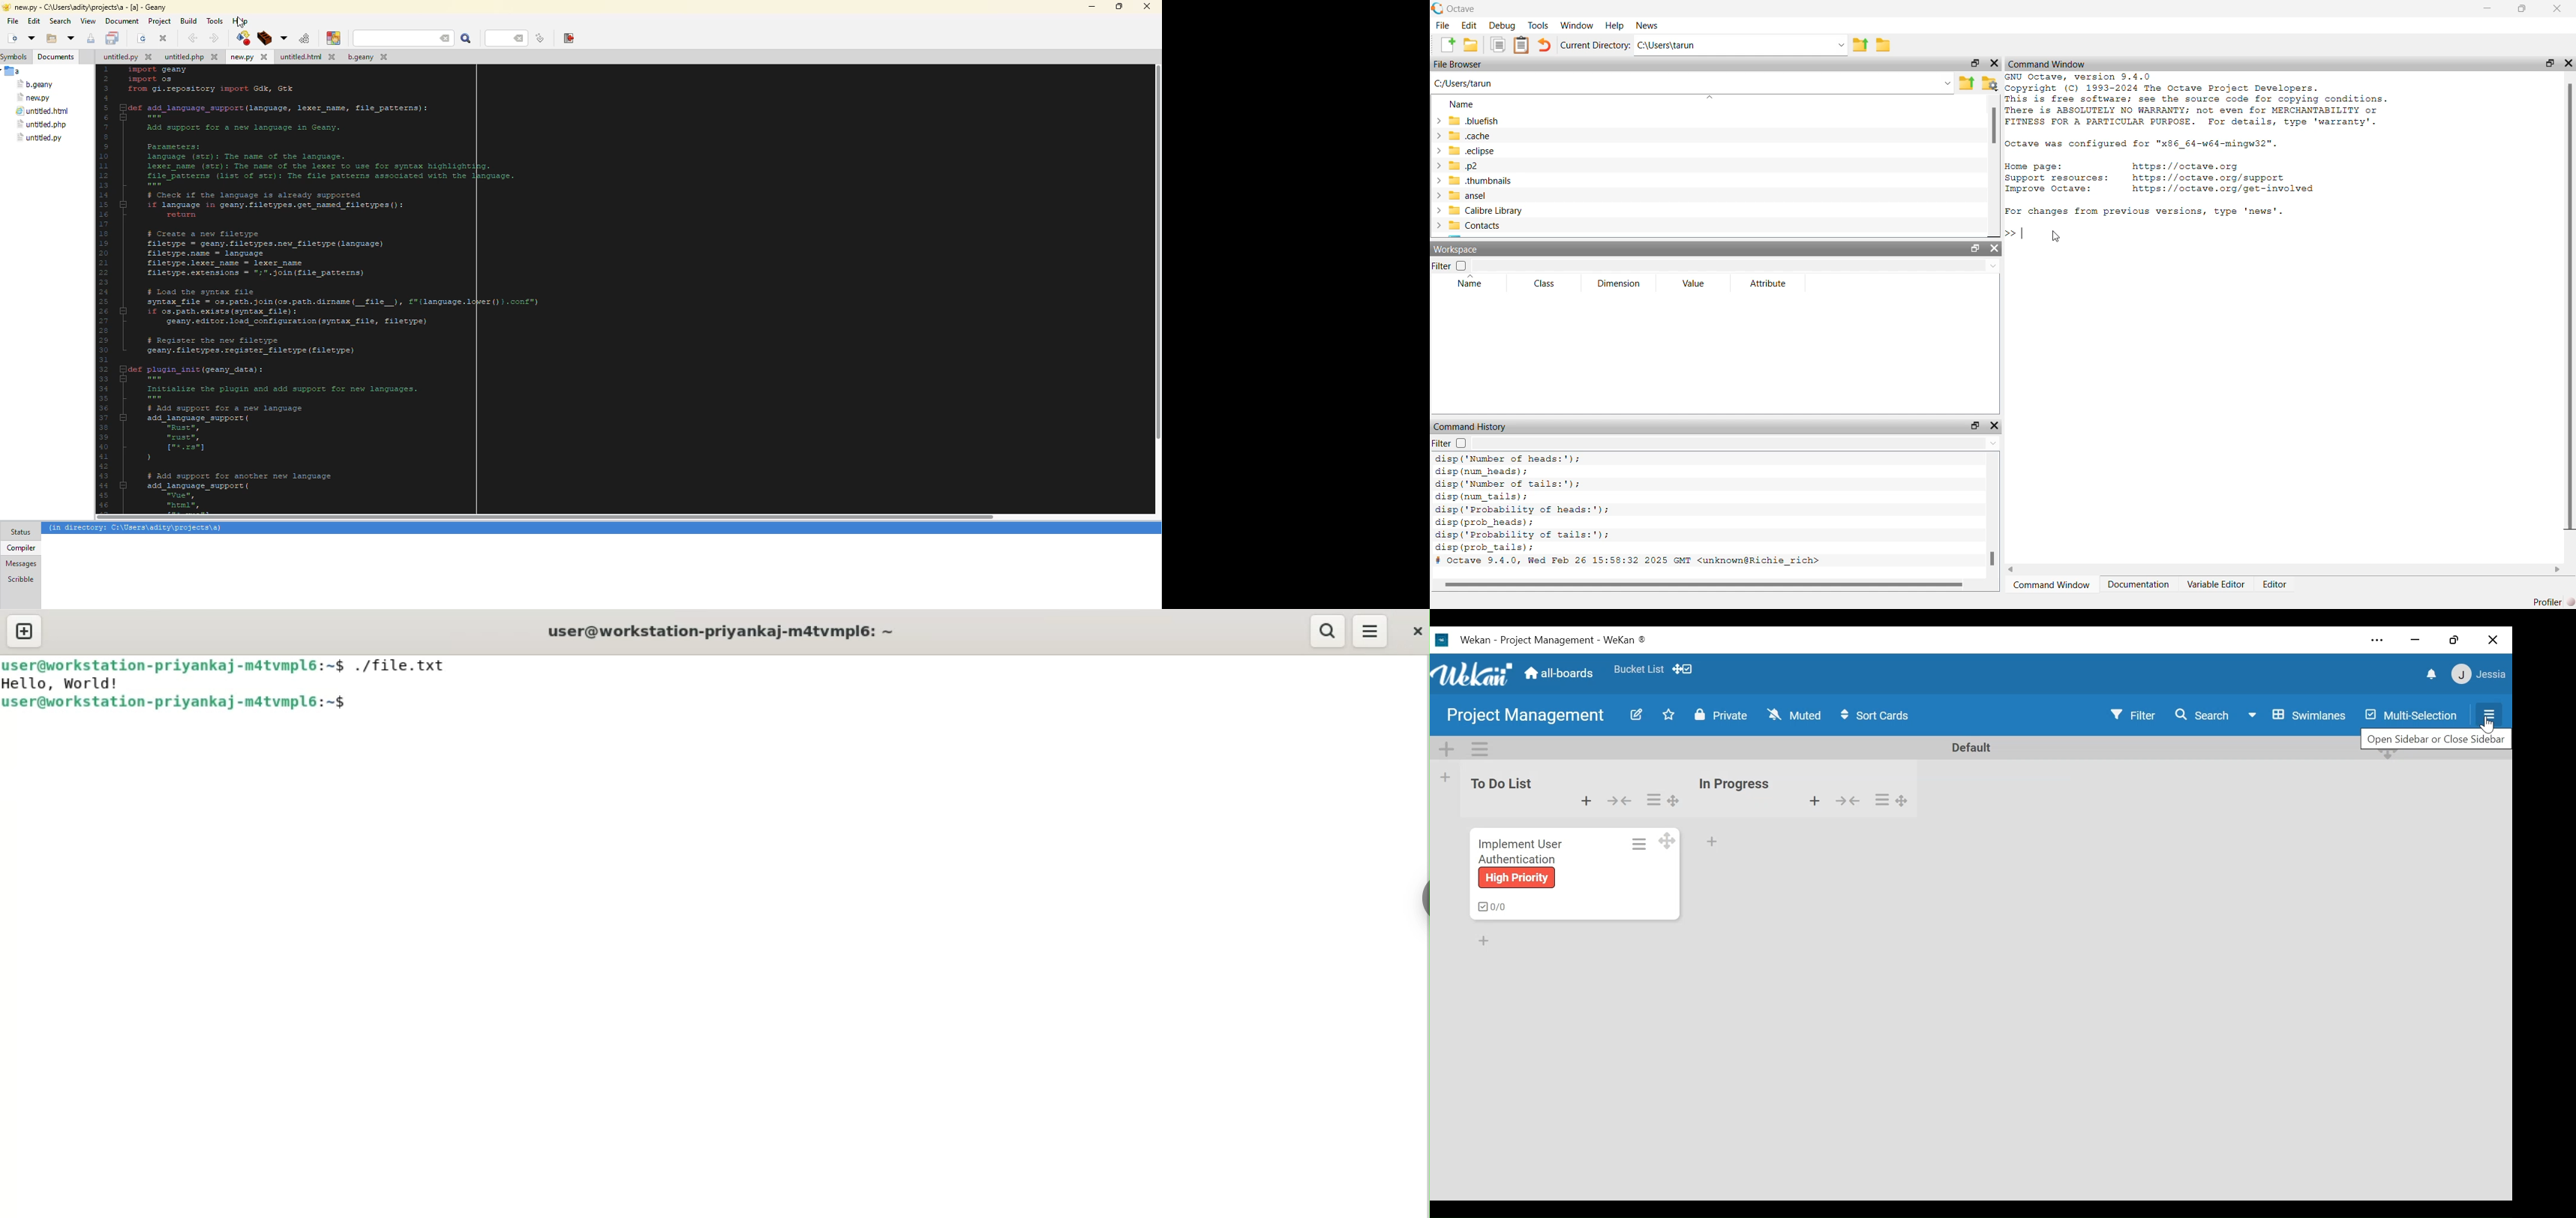 This screenshot has width=2576, height=1232. I want to click on Add Card to top of the list, so click(1587, 801).